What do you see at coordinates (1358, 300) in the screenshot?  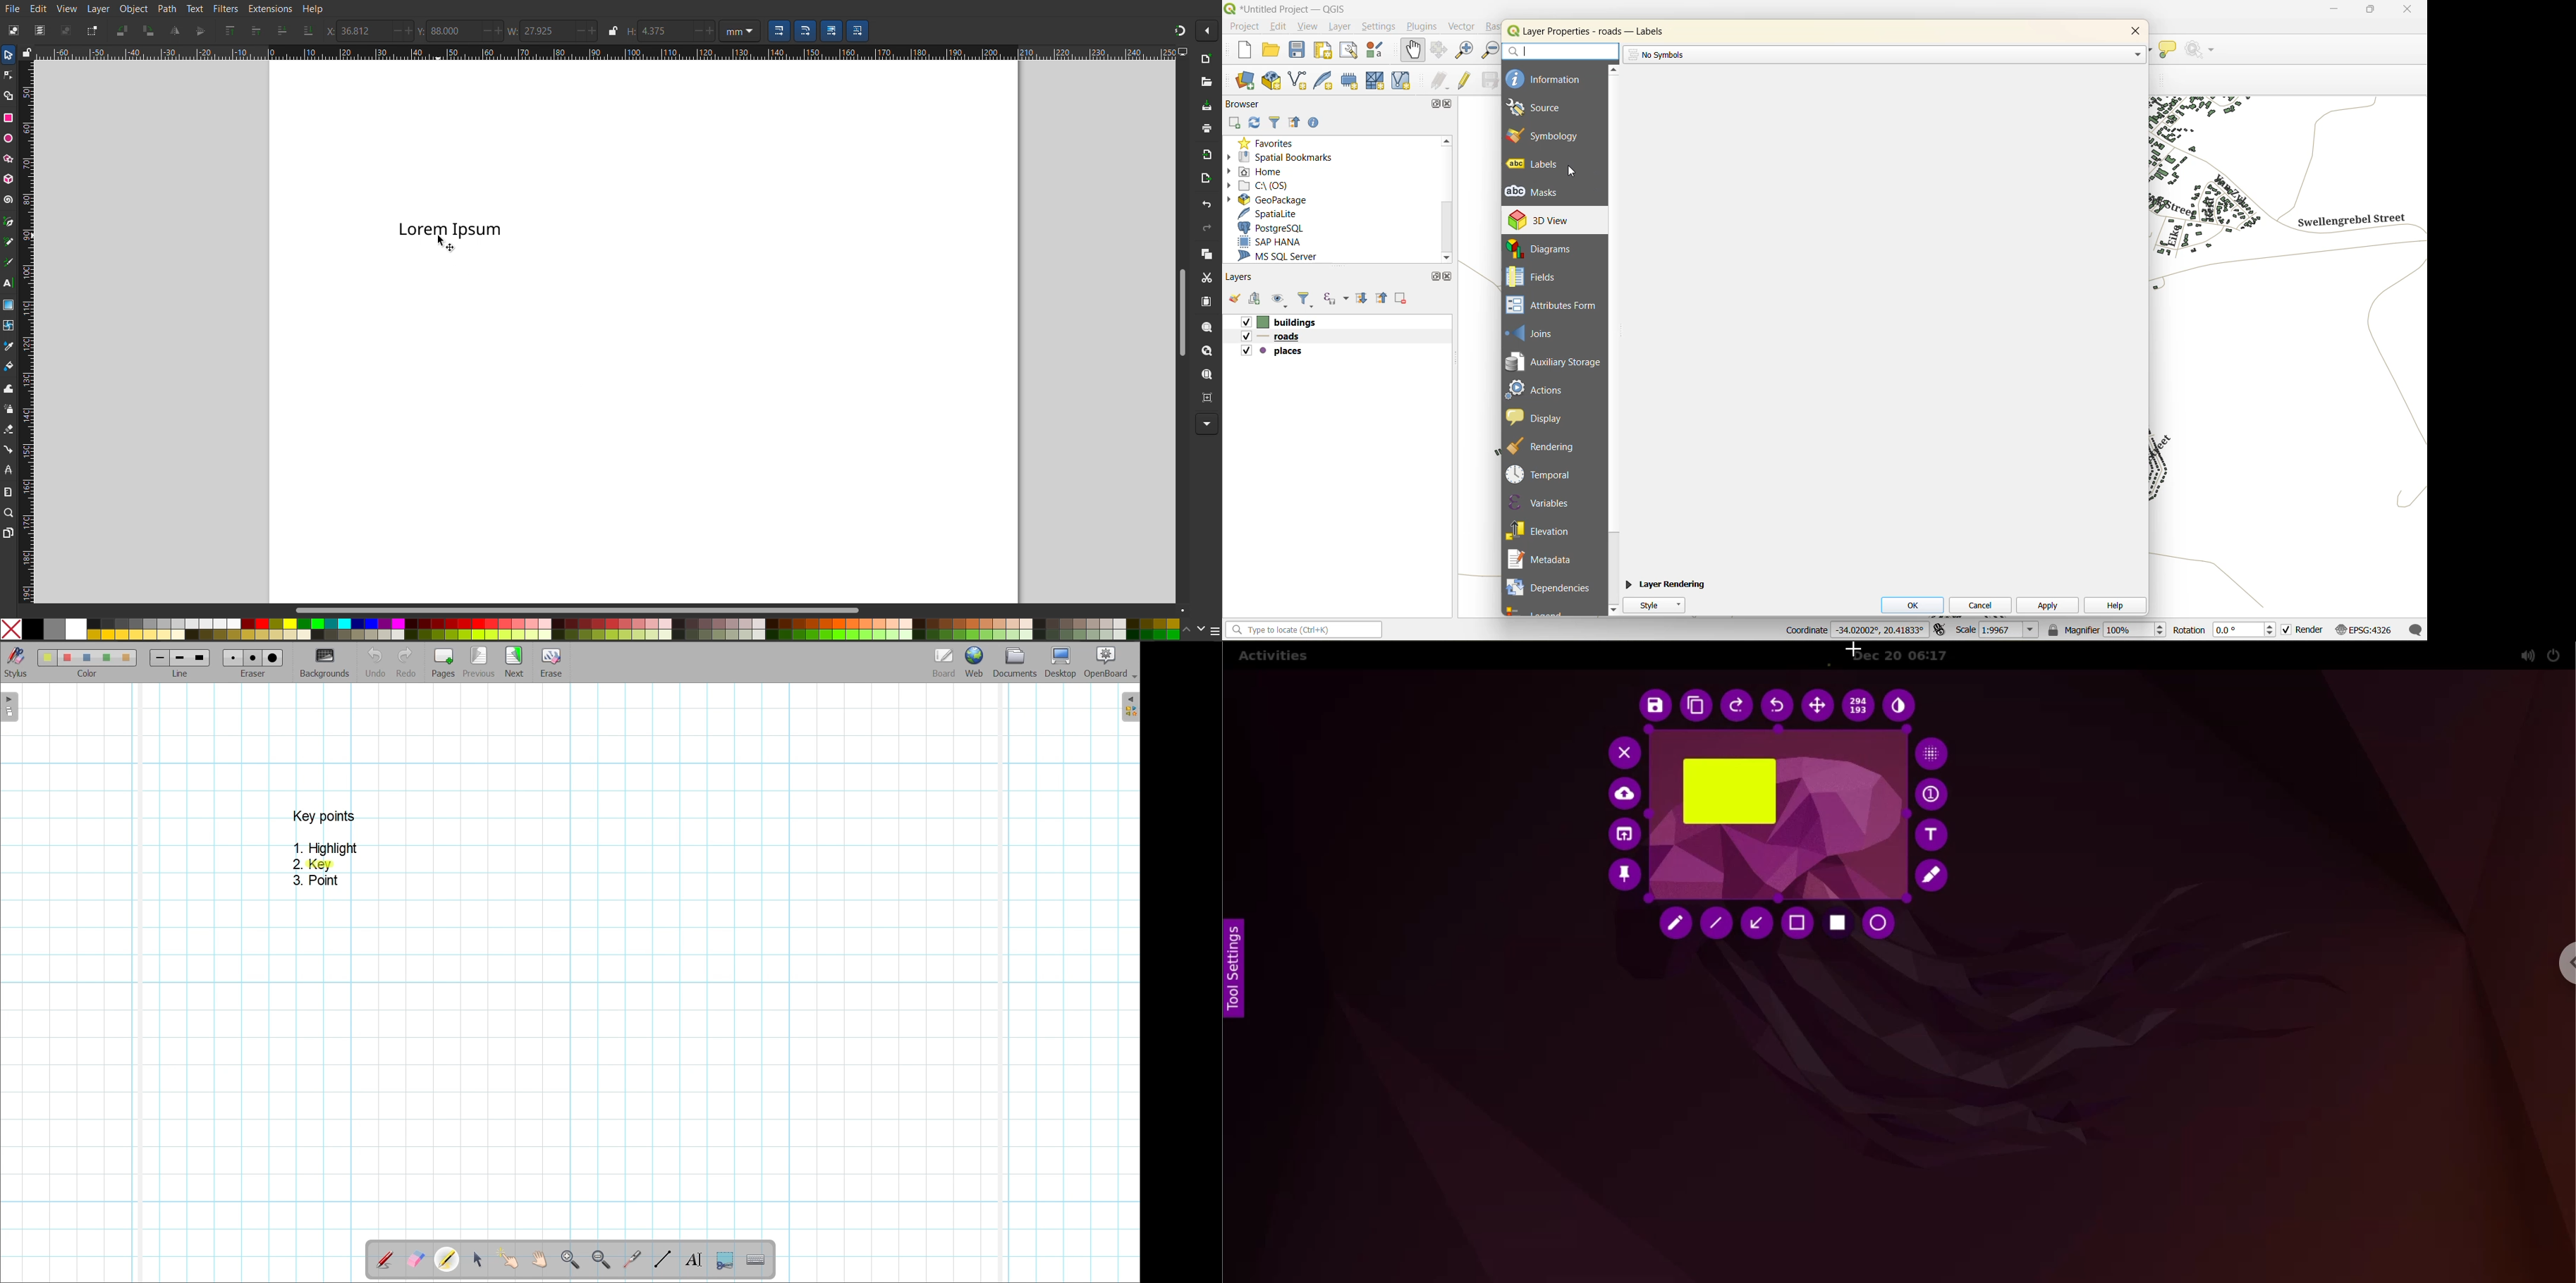 I see `expand all` at bounding box center [1358, 300].